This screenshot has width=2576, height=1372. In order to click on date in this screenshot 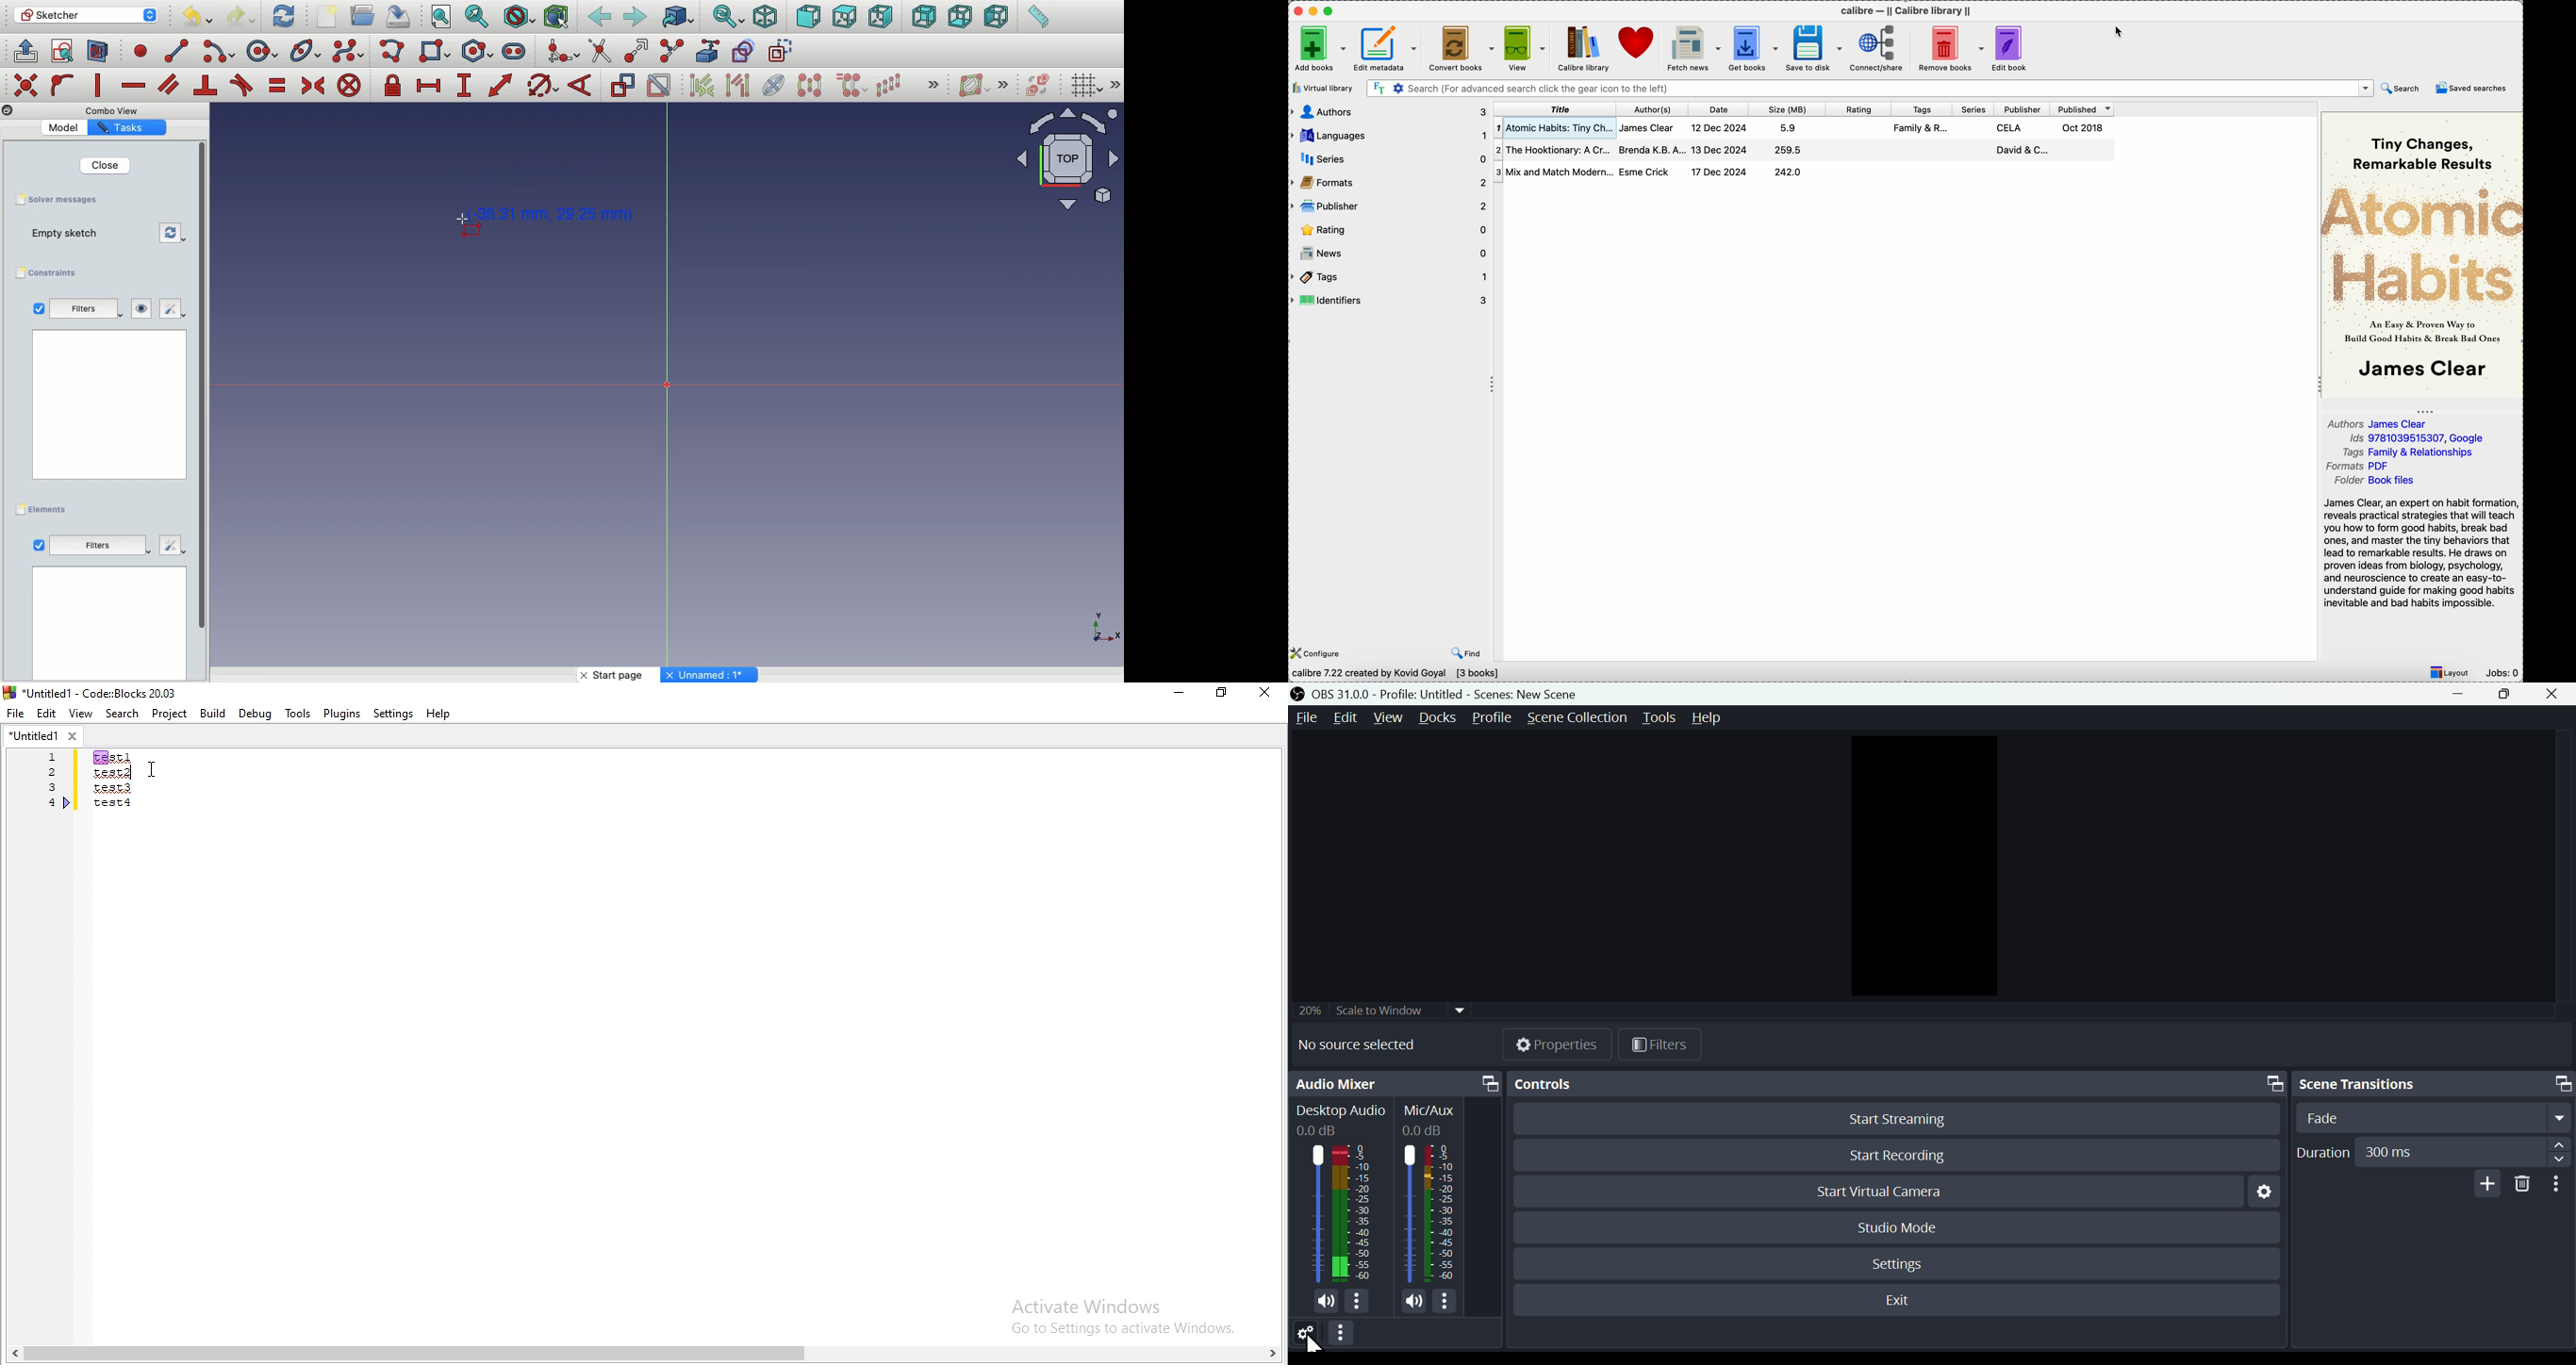, I will do `click(1721, 109)`.